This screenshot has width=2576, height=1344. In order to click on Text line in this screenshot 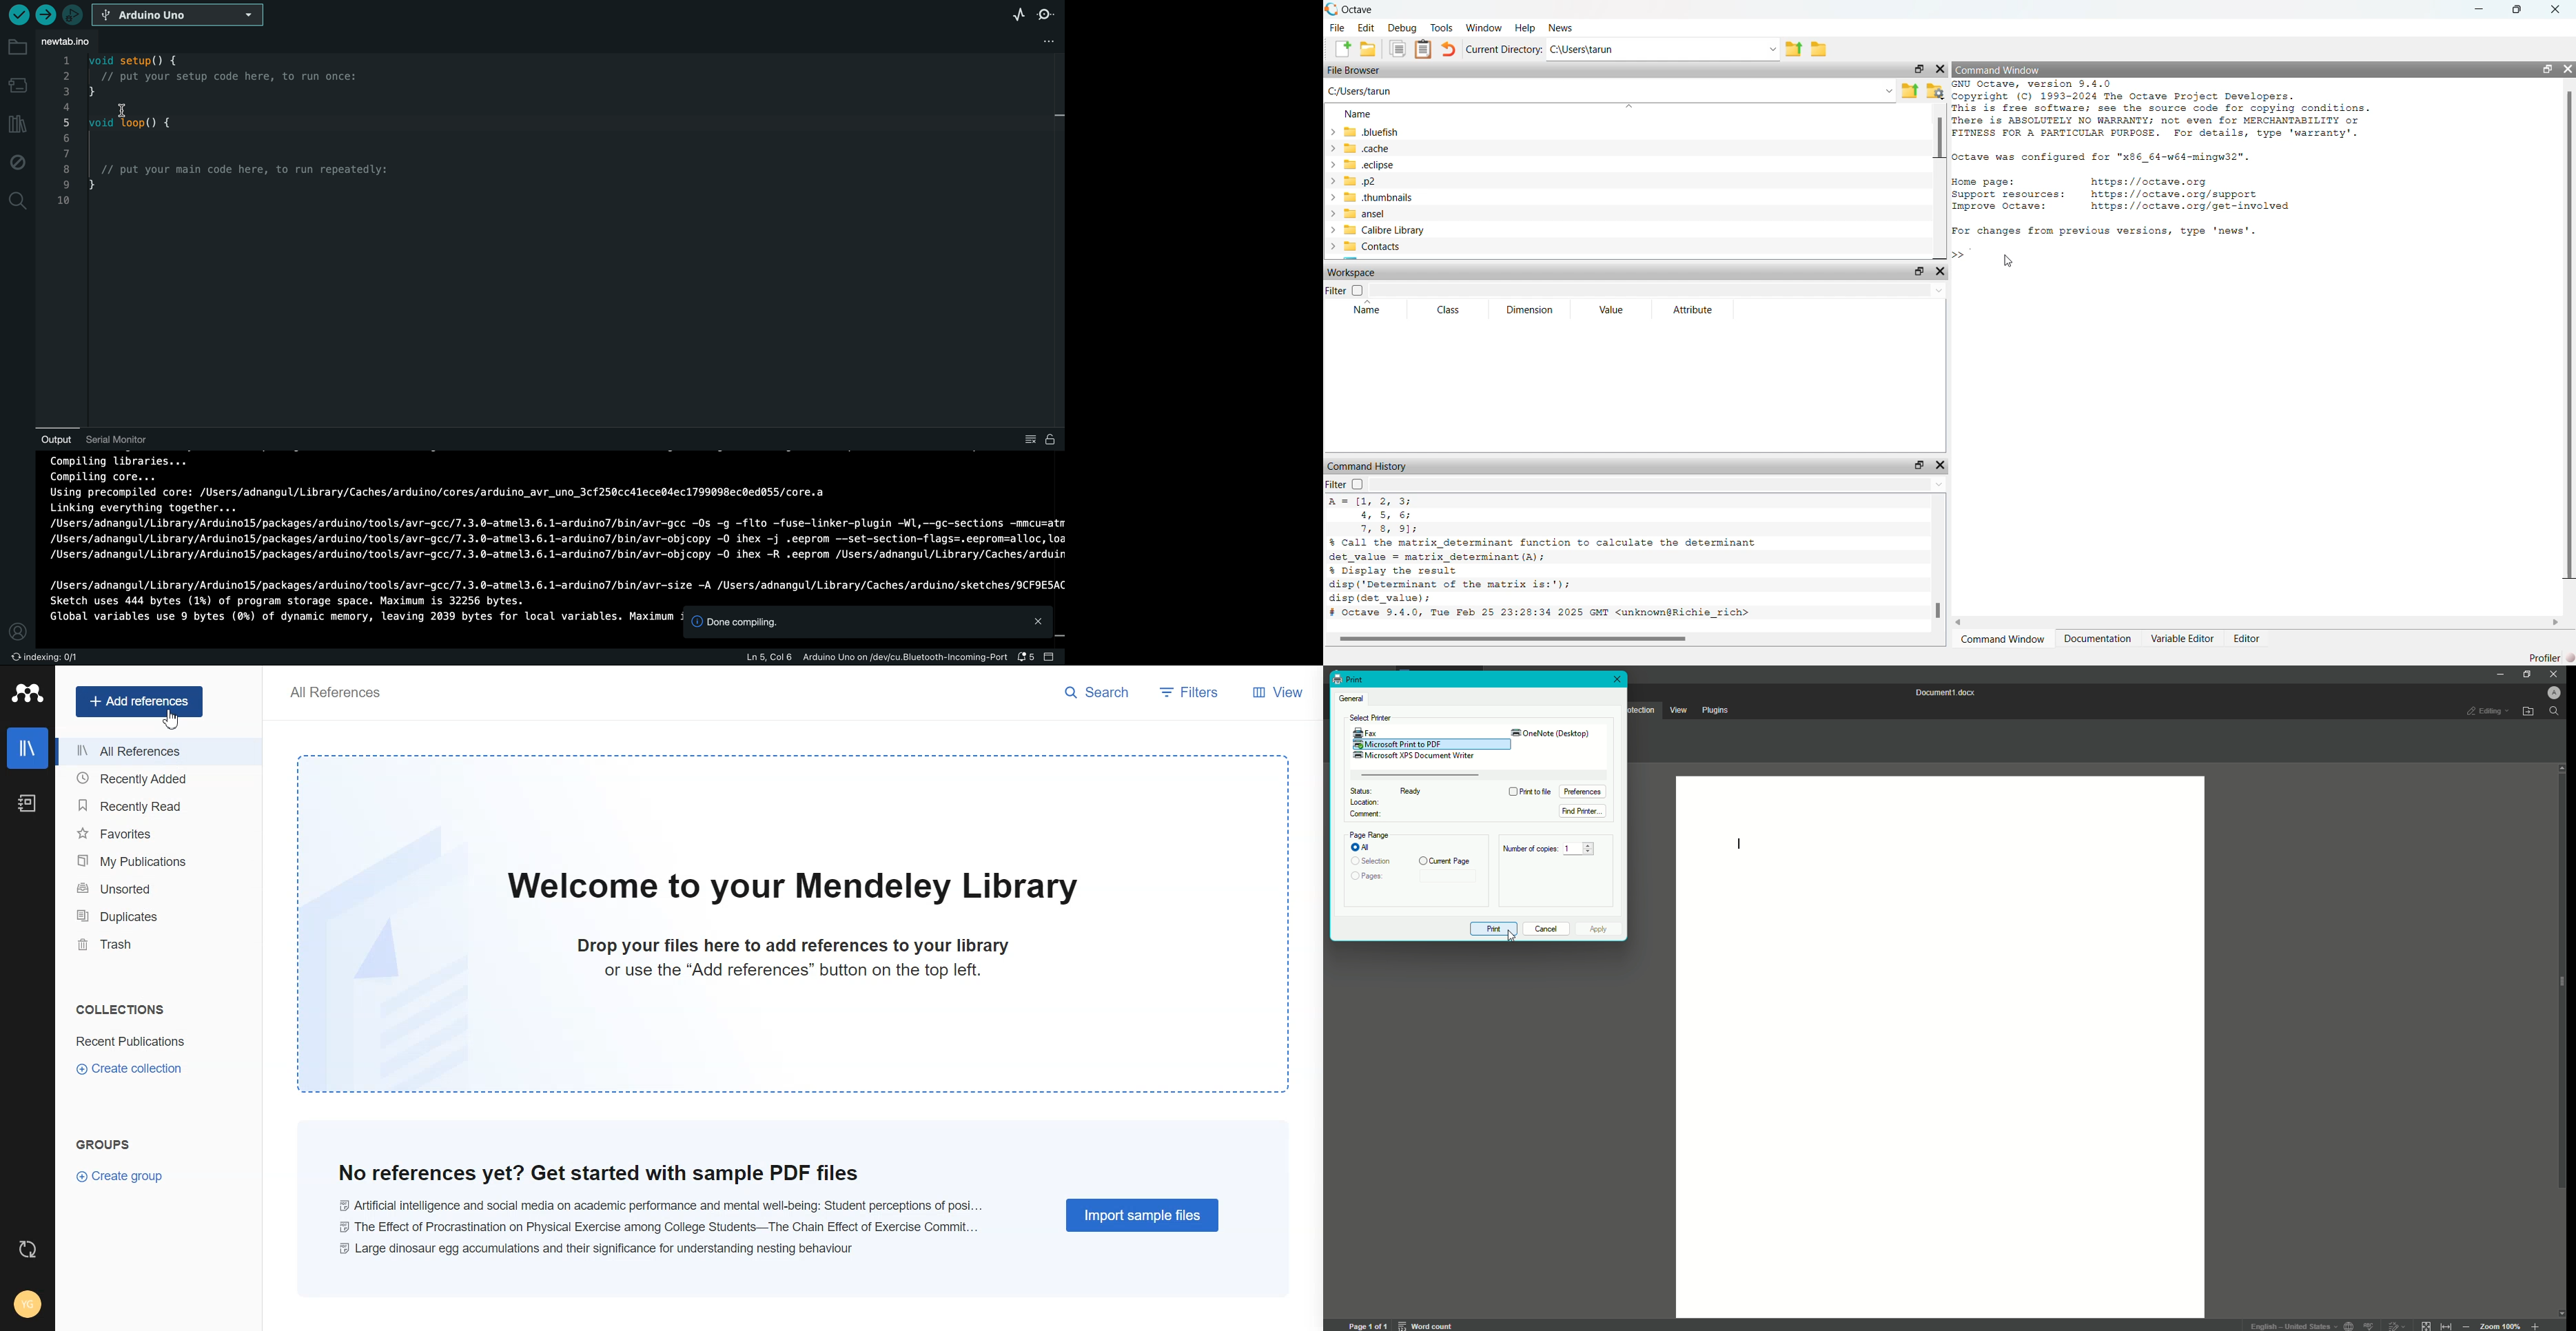, I will do `click(1745, 844)`.